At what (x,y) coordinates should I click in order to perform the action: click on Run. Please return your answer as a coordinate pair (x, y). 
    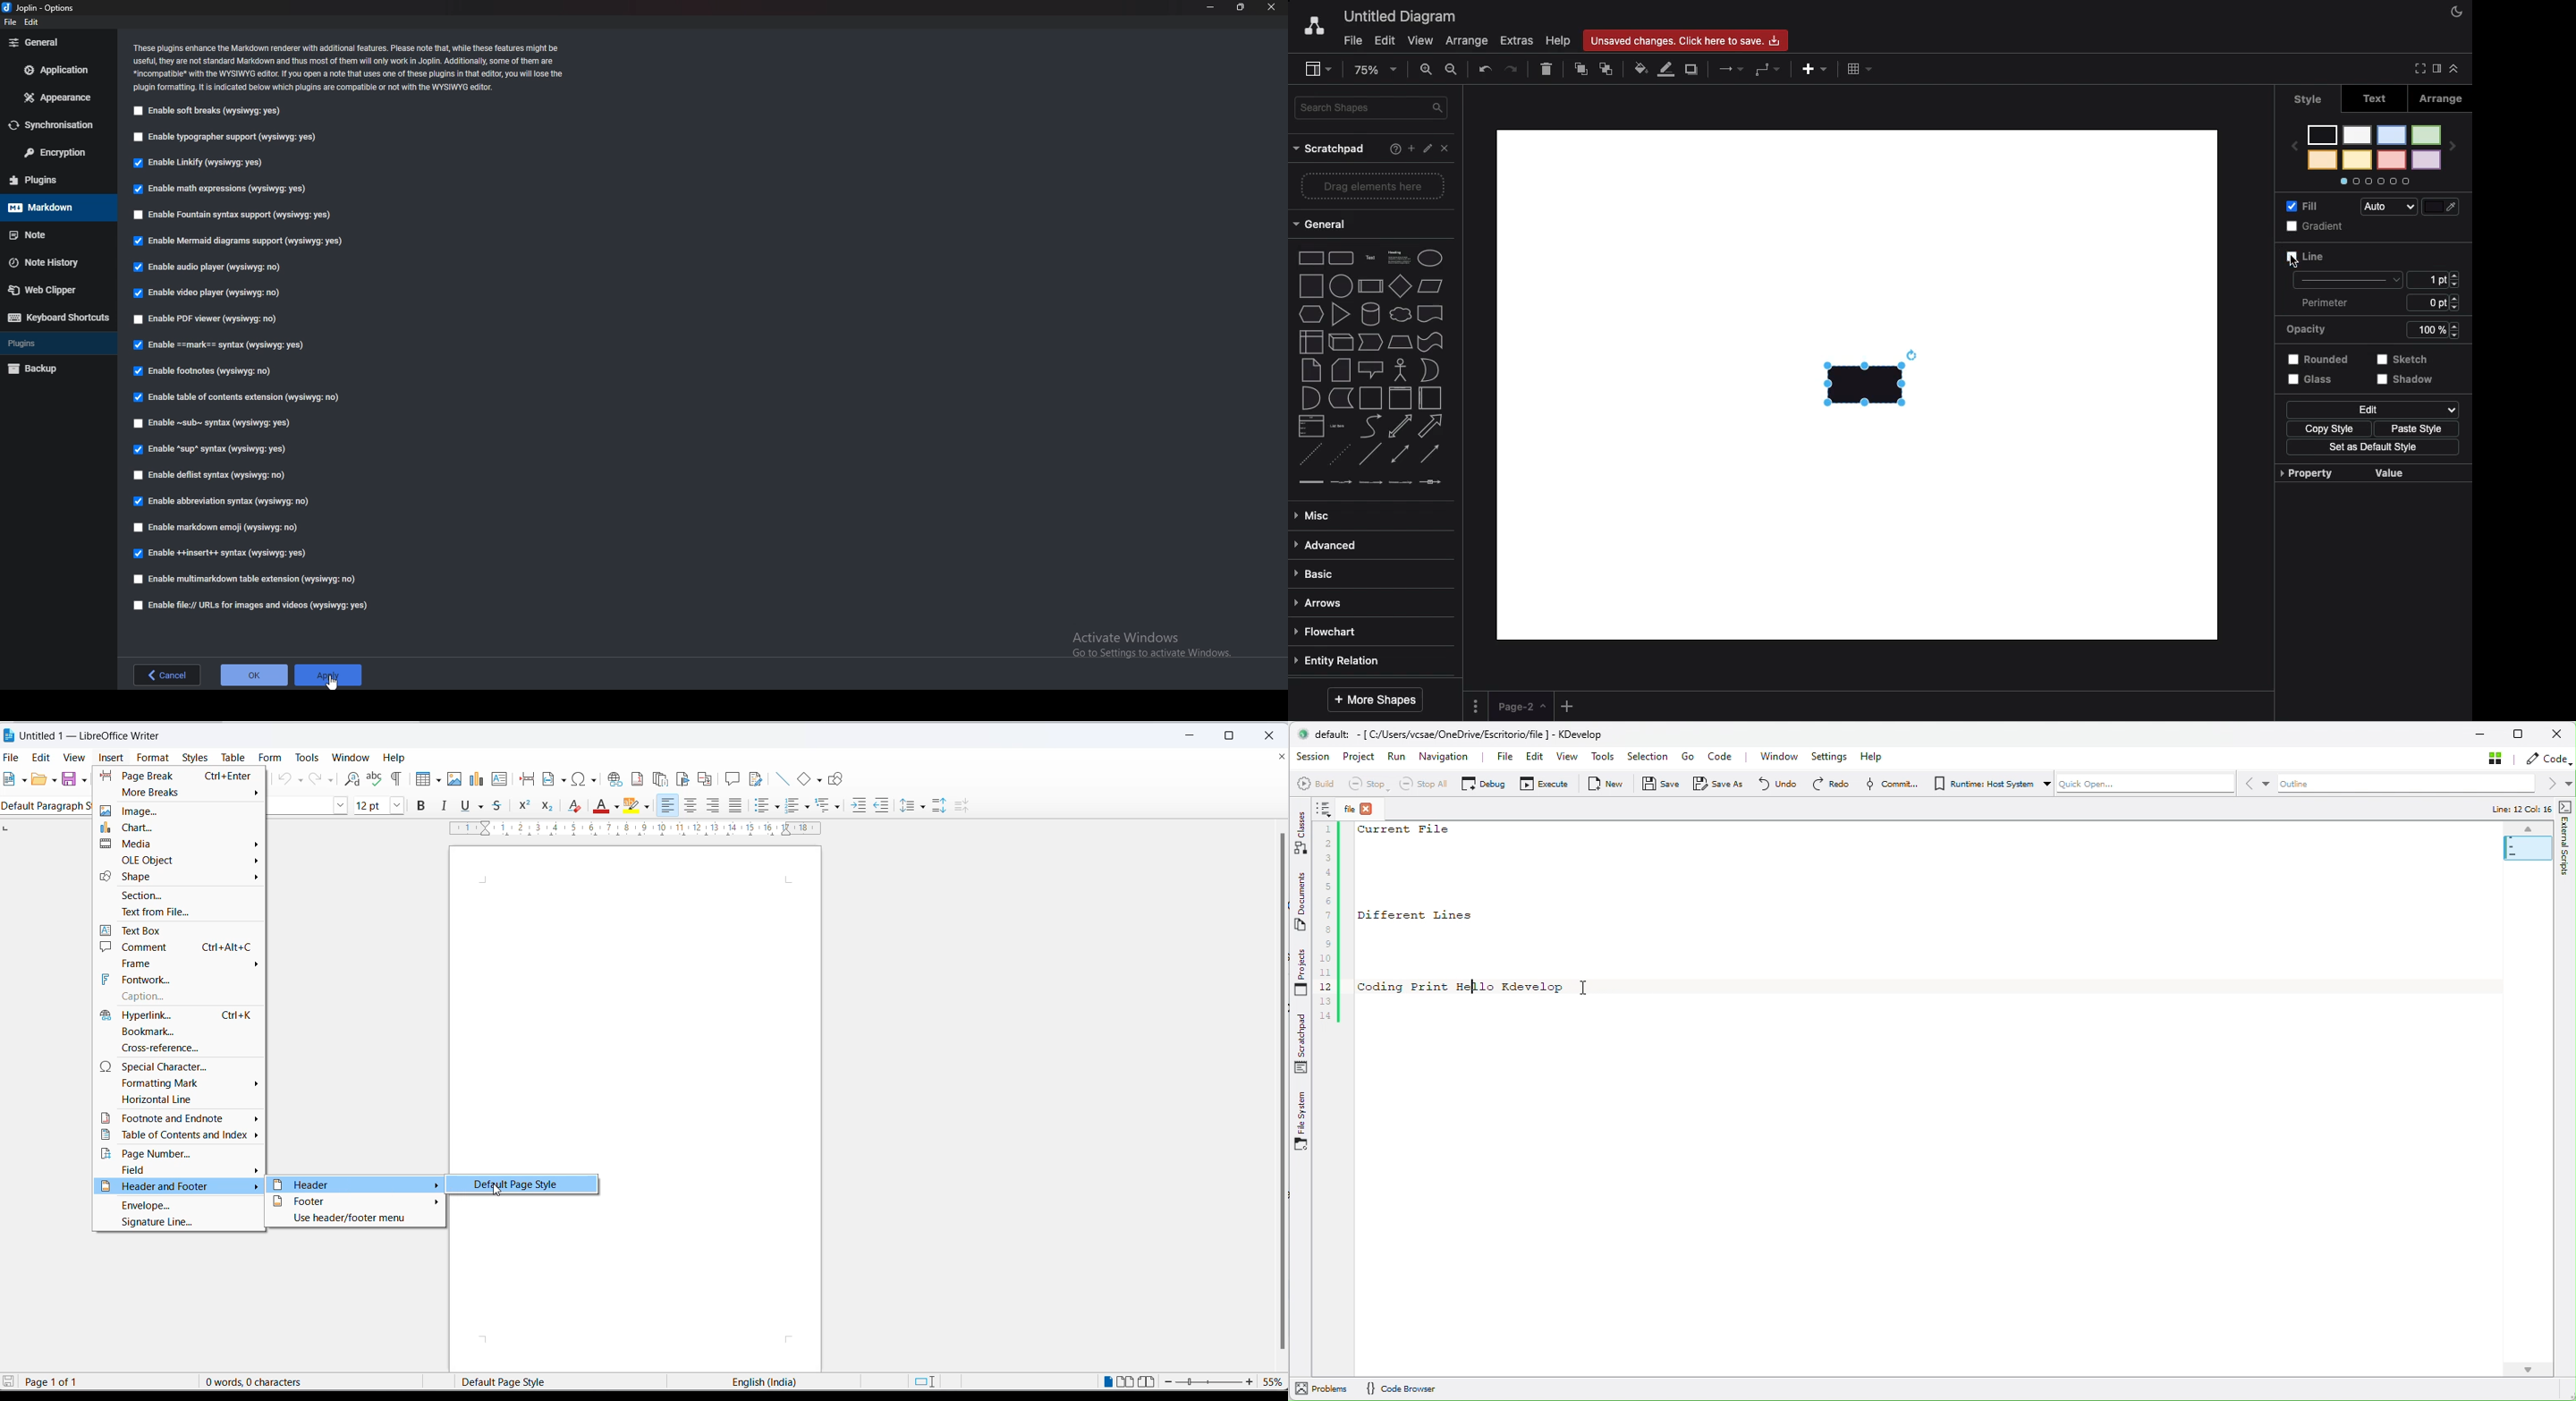
    Looking at the image, I should click on (1399, 755).